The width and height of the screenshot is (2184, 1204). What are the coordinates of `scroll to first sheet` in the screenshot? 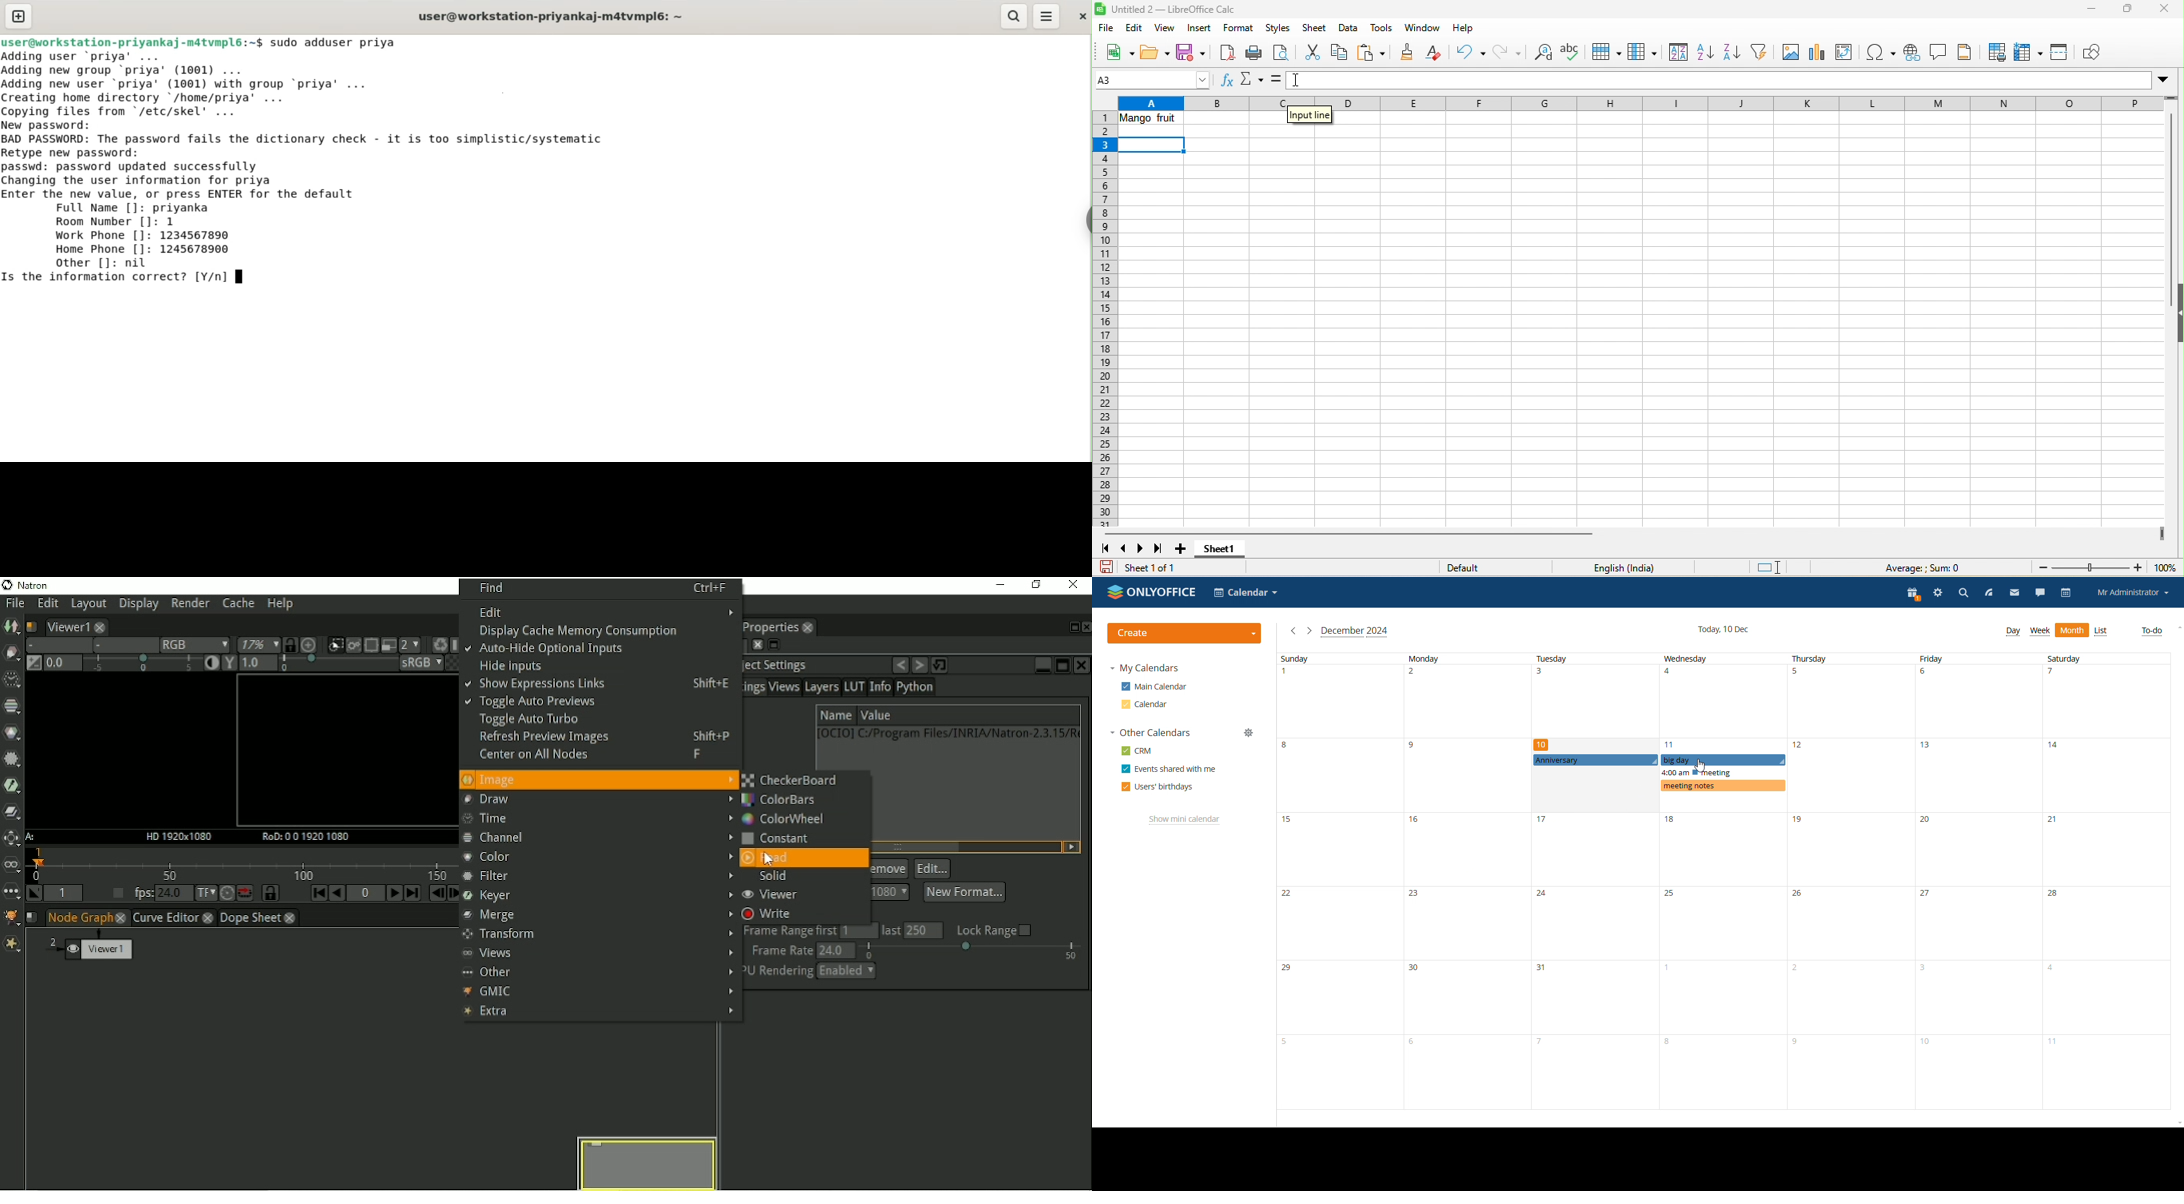 It's located at (1106, 550).